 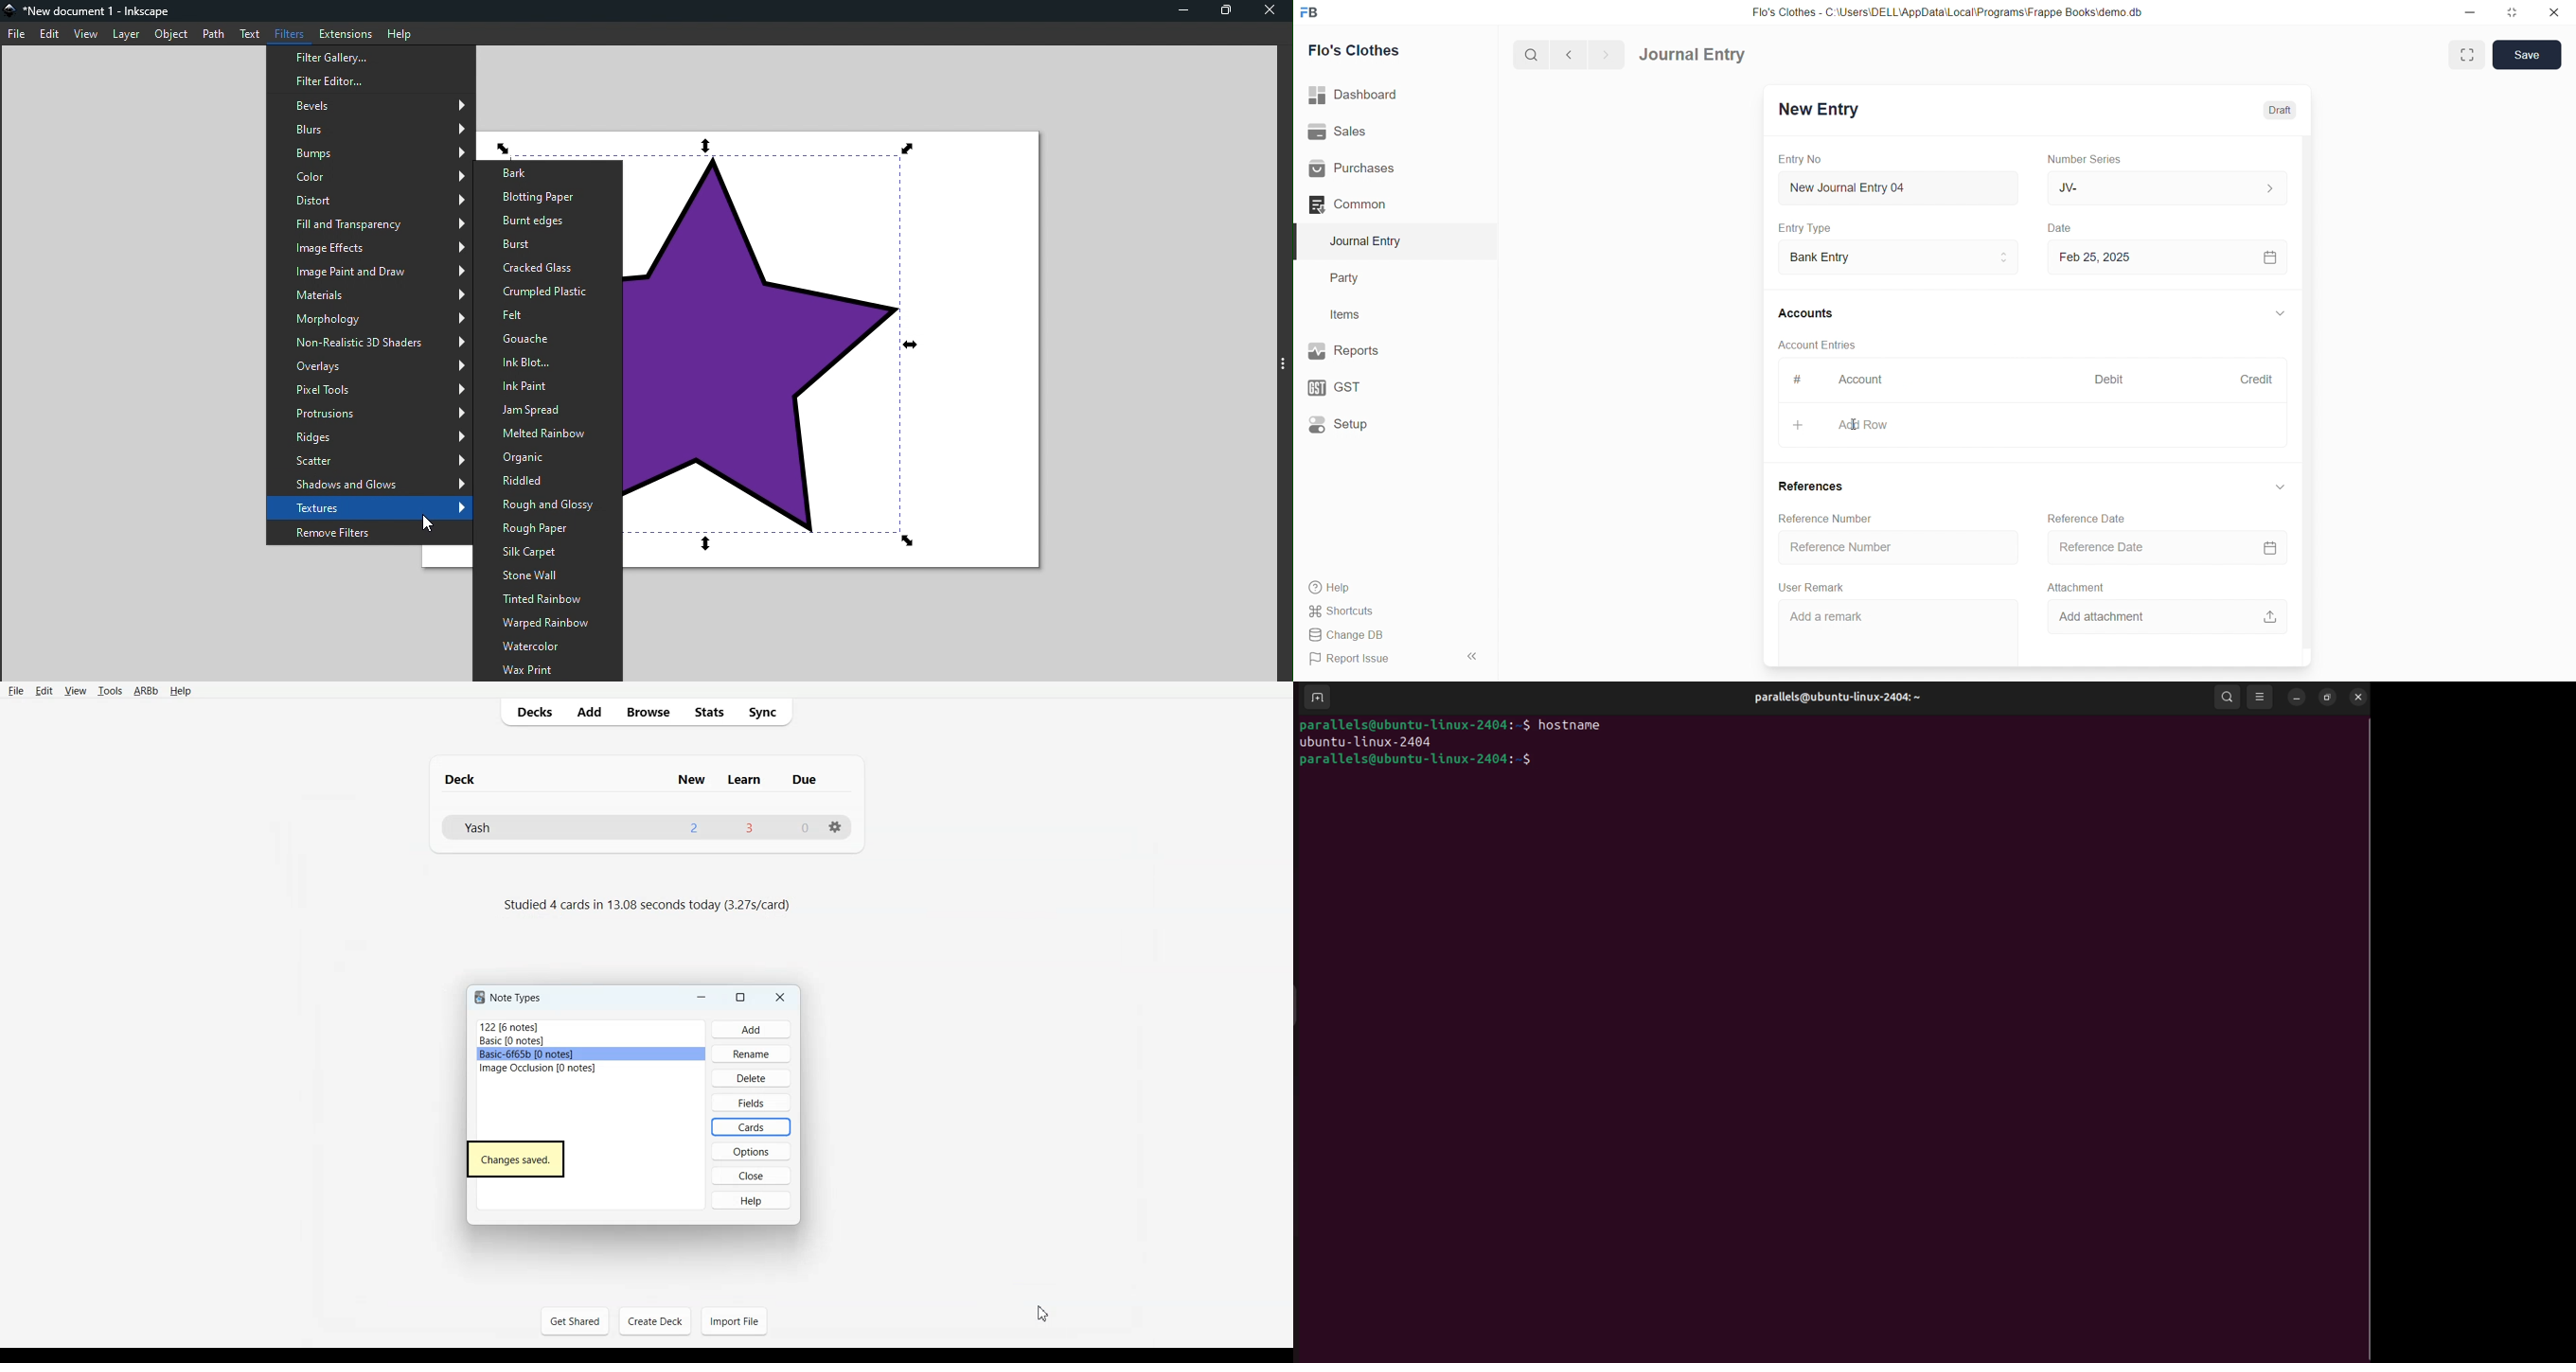 I want to click on Tools, so click(x=110, y=691).